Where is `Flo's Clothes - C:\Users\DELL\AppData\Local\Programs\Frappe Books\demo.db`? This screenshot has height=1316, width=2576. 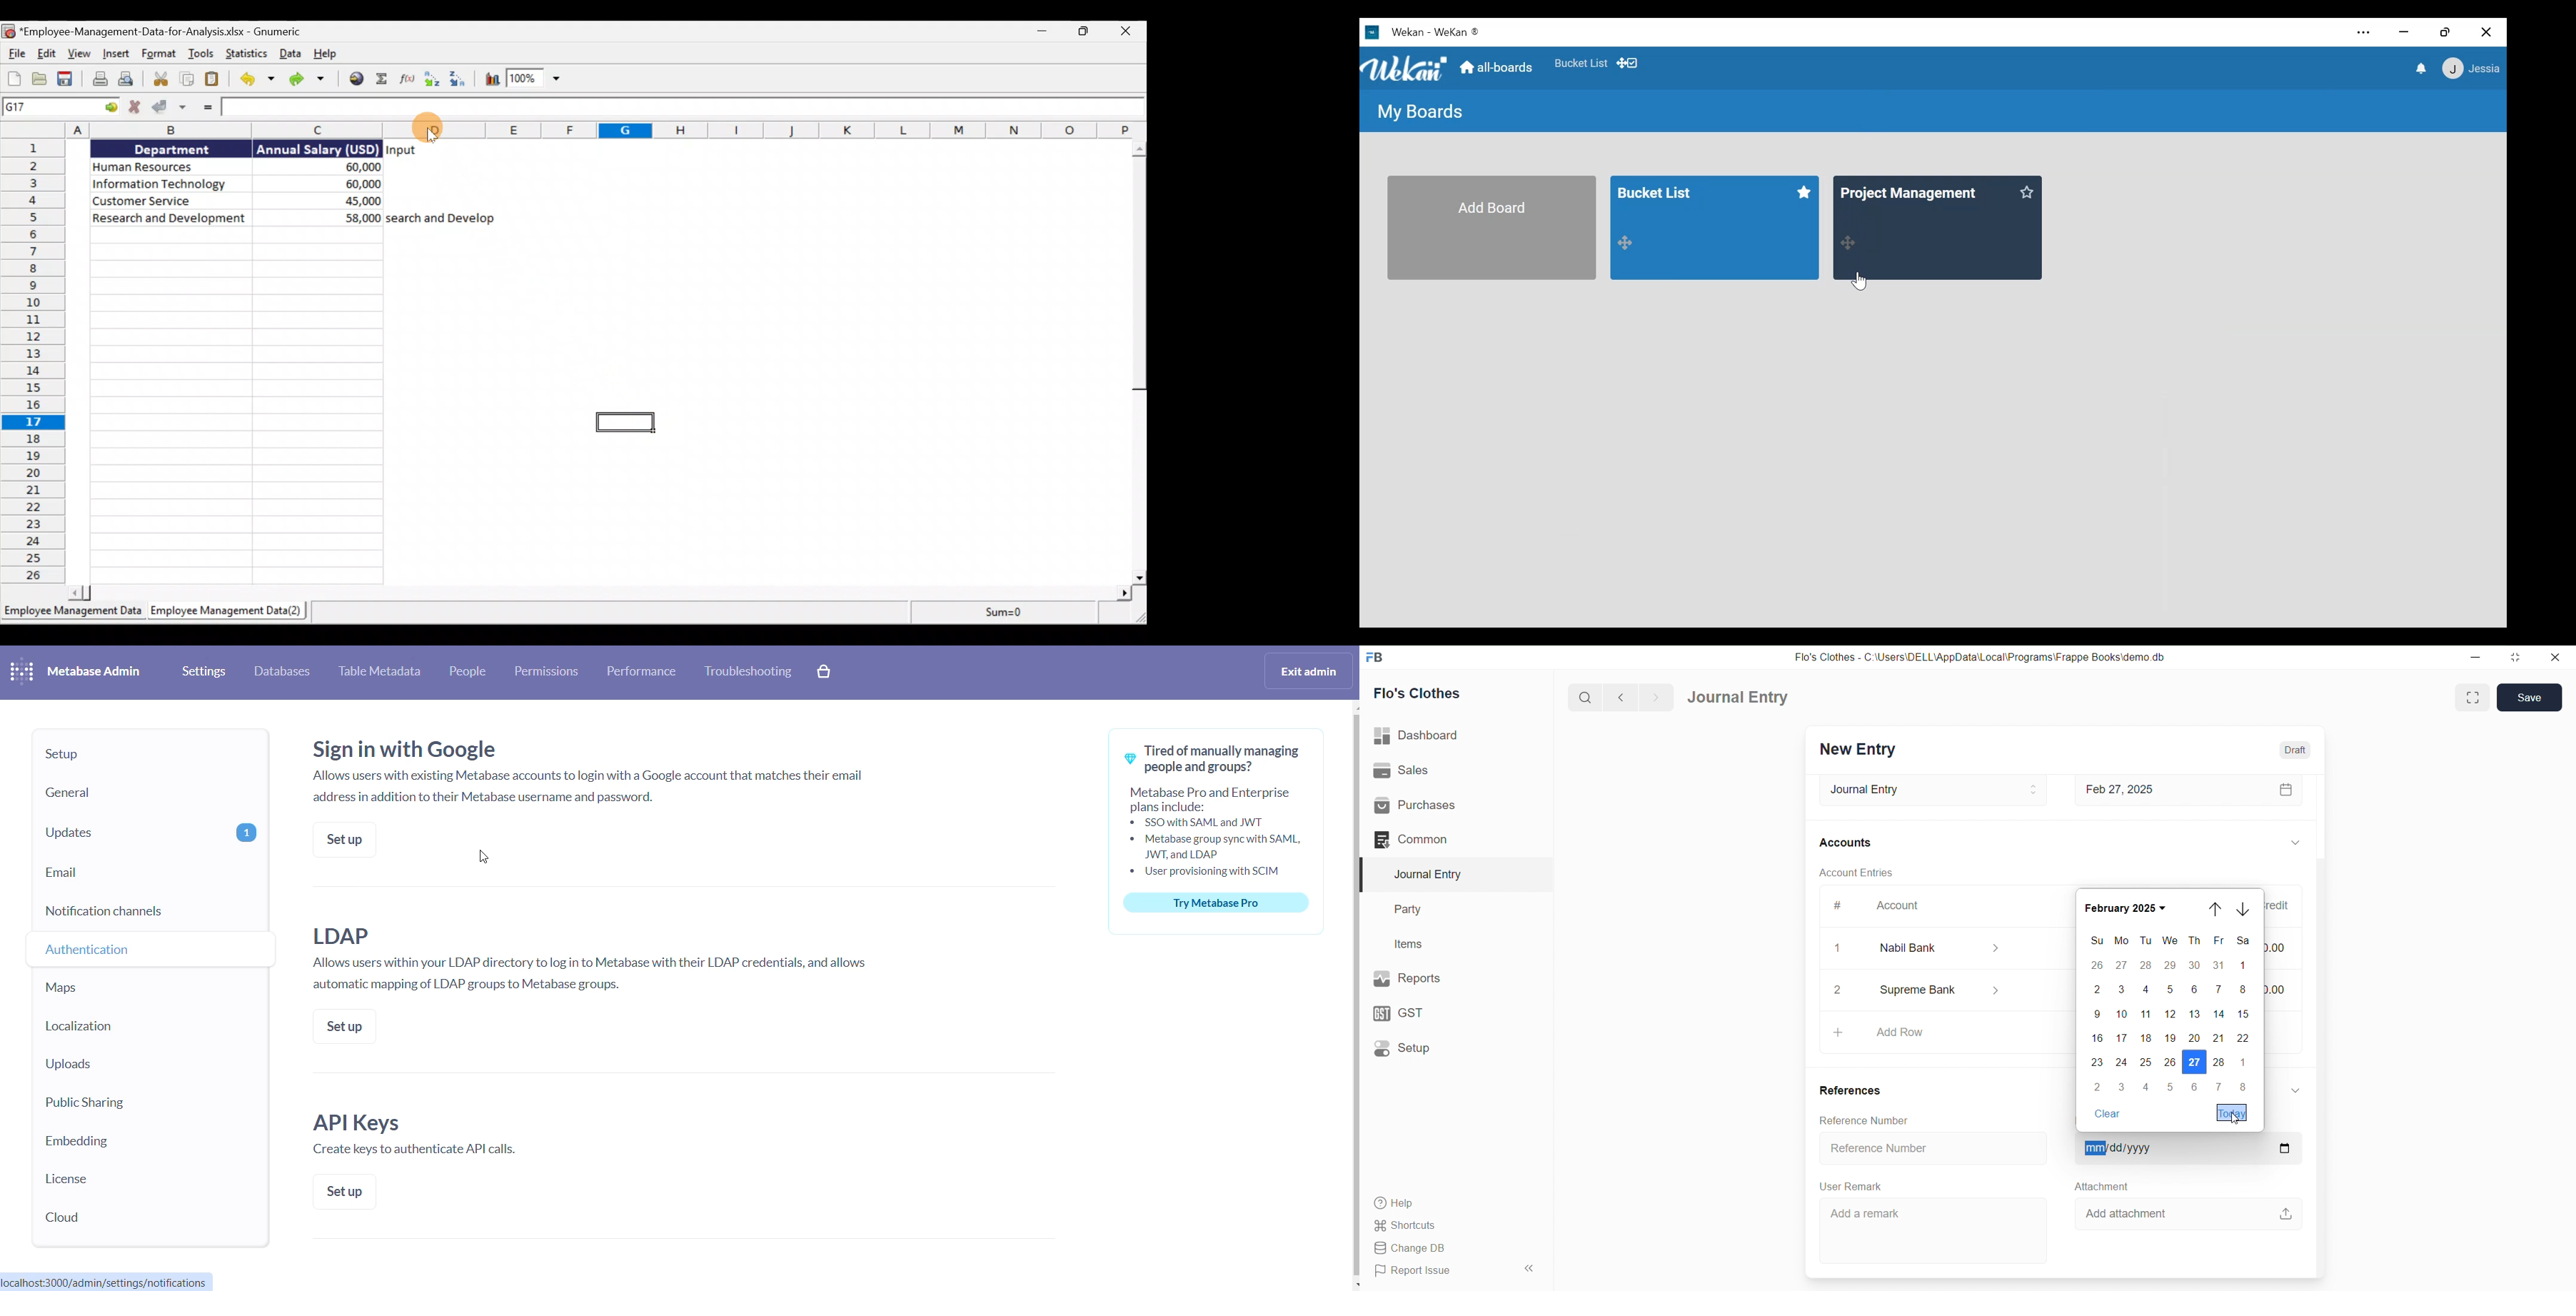
Flo's Clothes - C:\Users\DELL\AppData\Local\Programs\Frappe Books\demo.db is located at coordinates (1980, 656).